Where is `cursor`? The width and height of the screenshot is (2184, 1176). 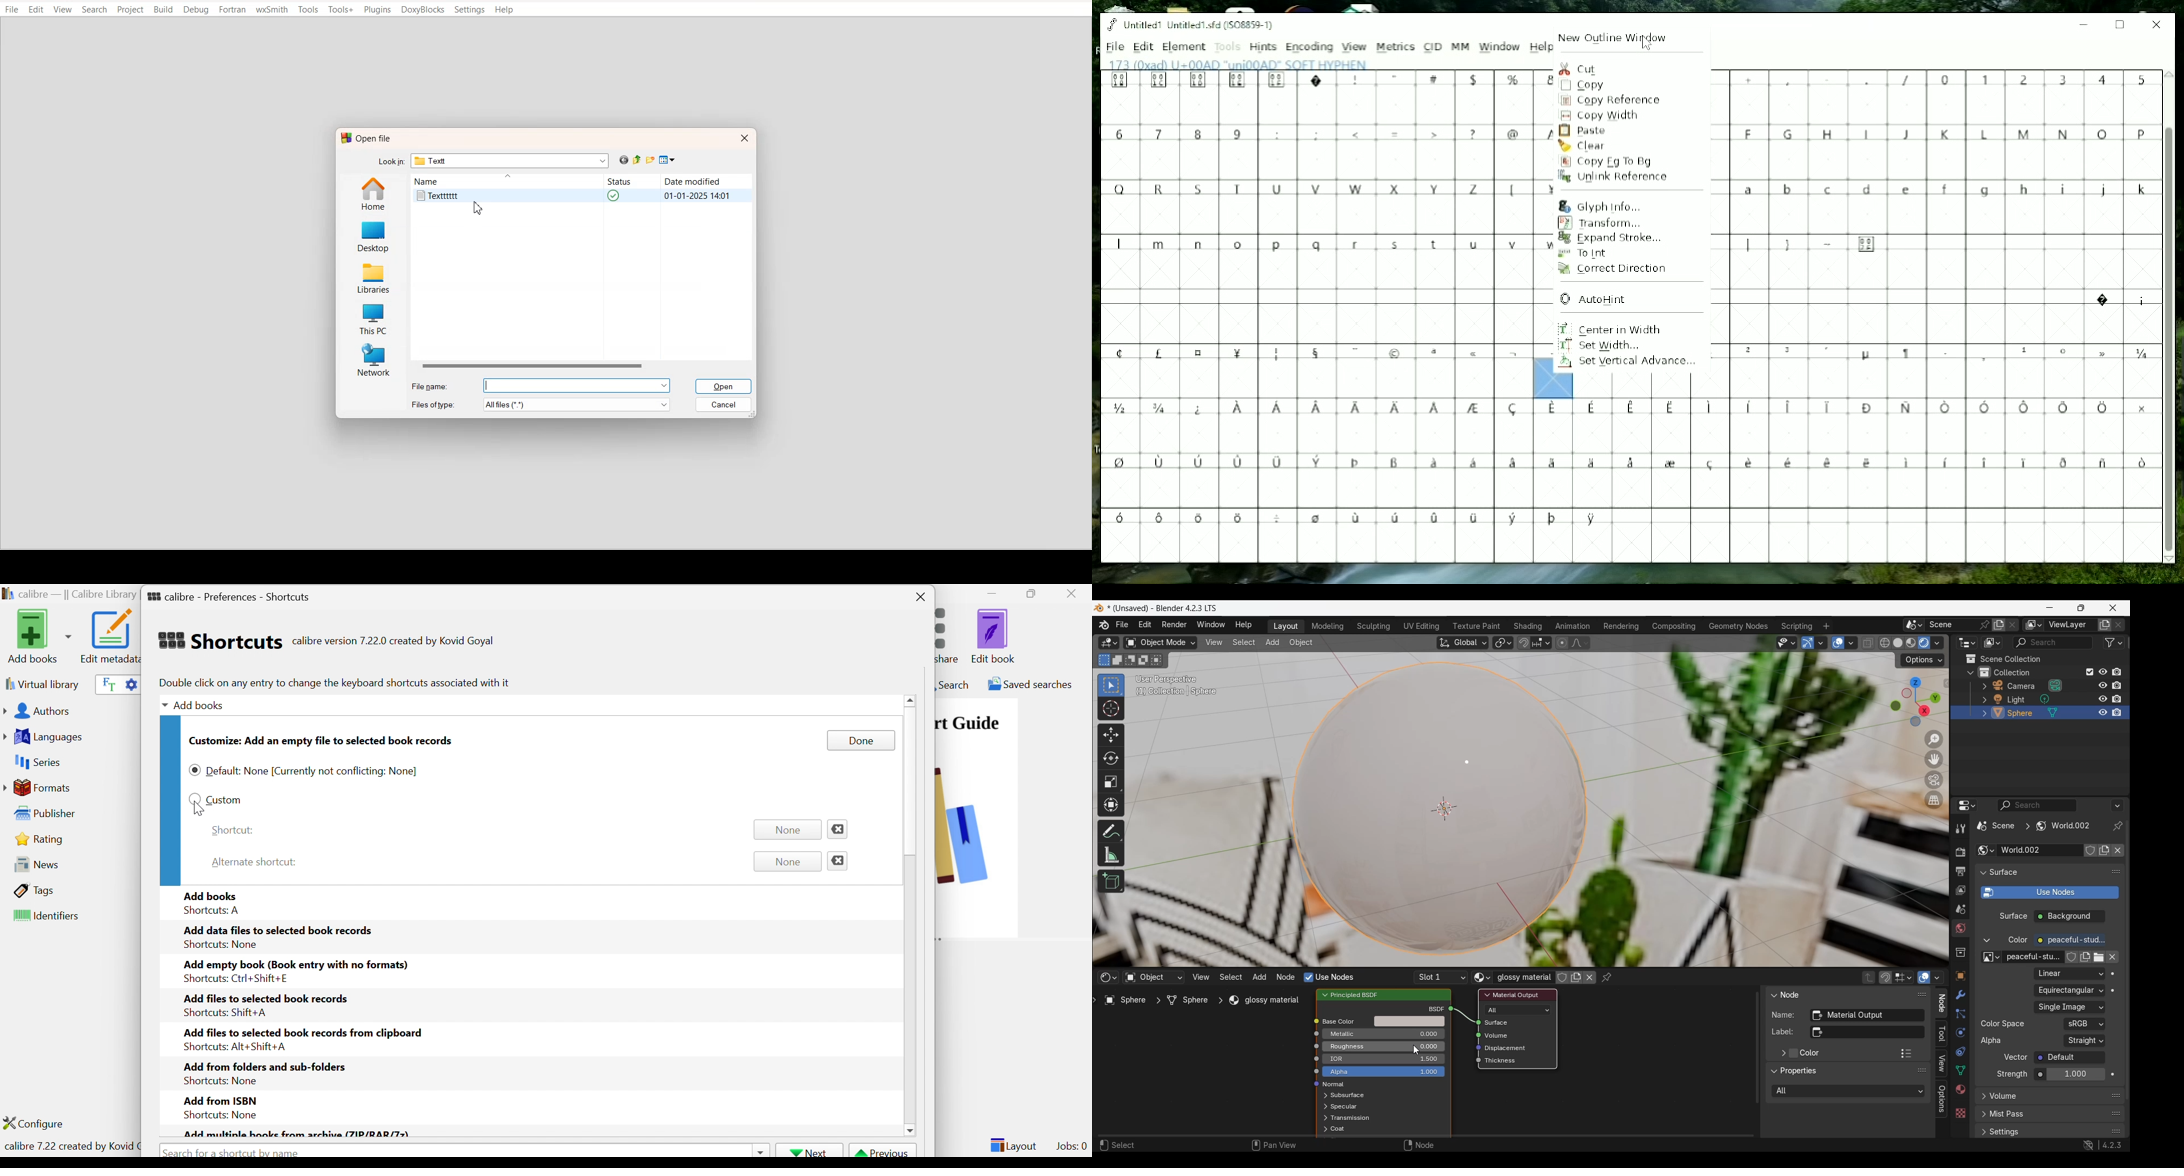
cursor is located at coordinates (1648, 47).